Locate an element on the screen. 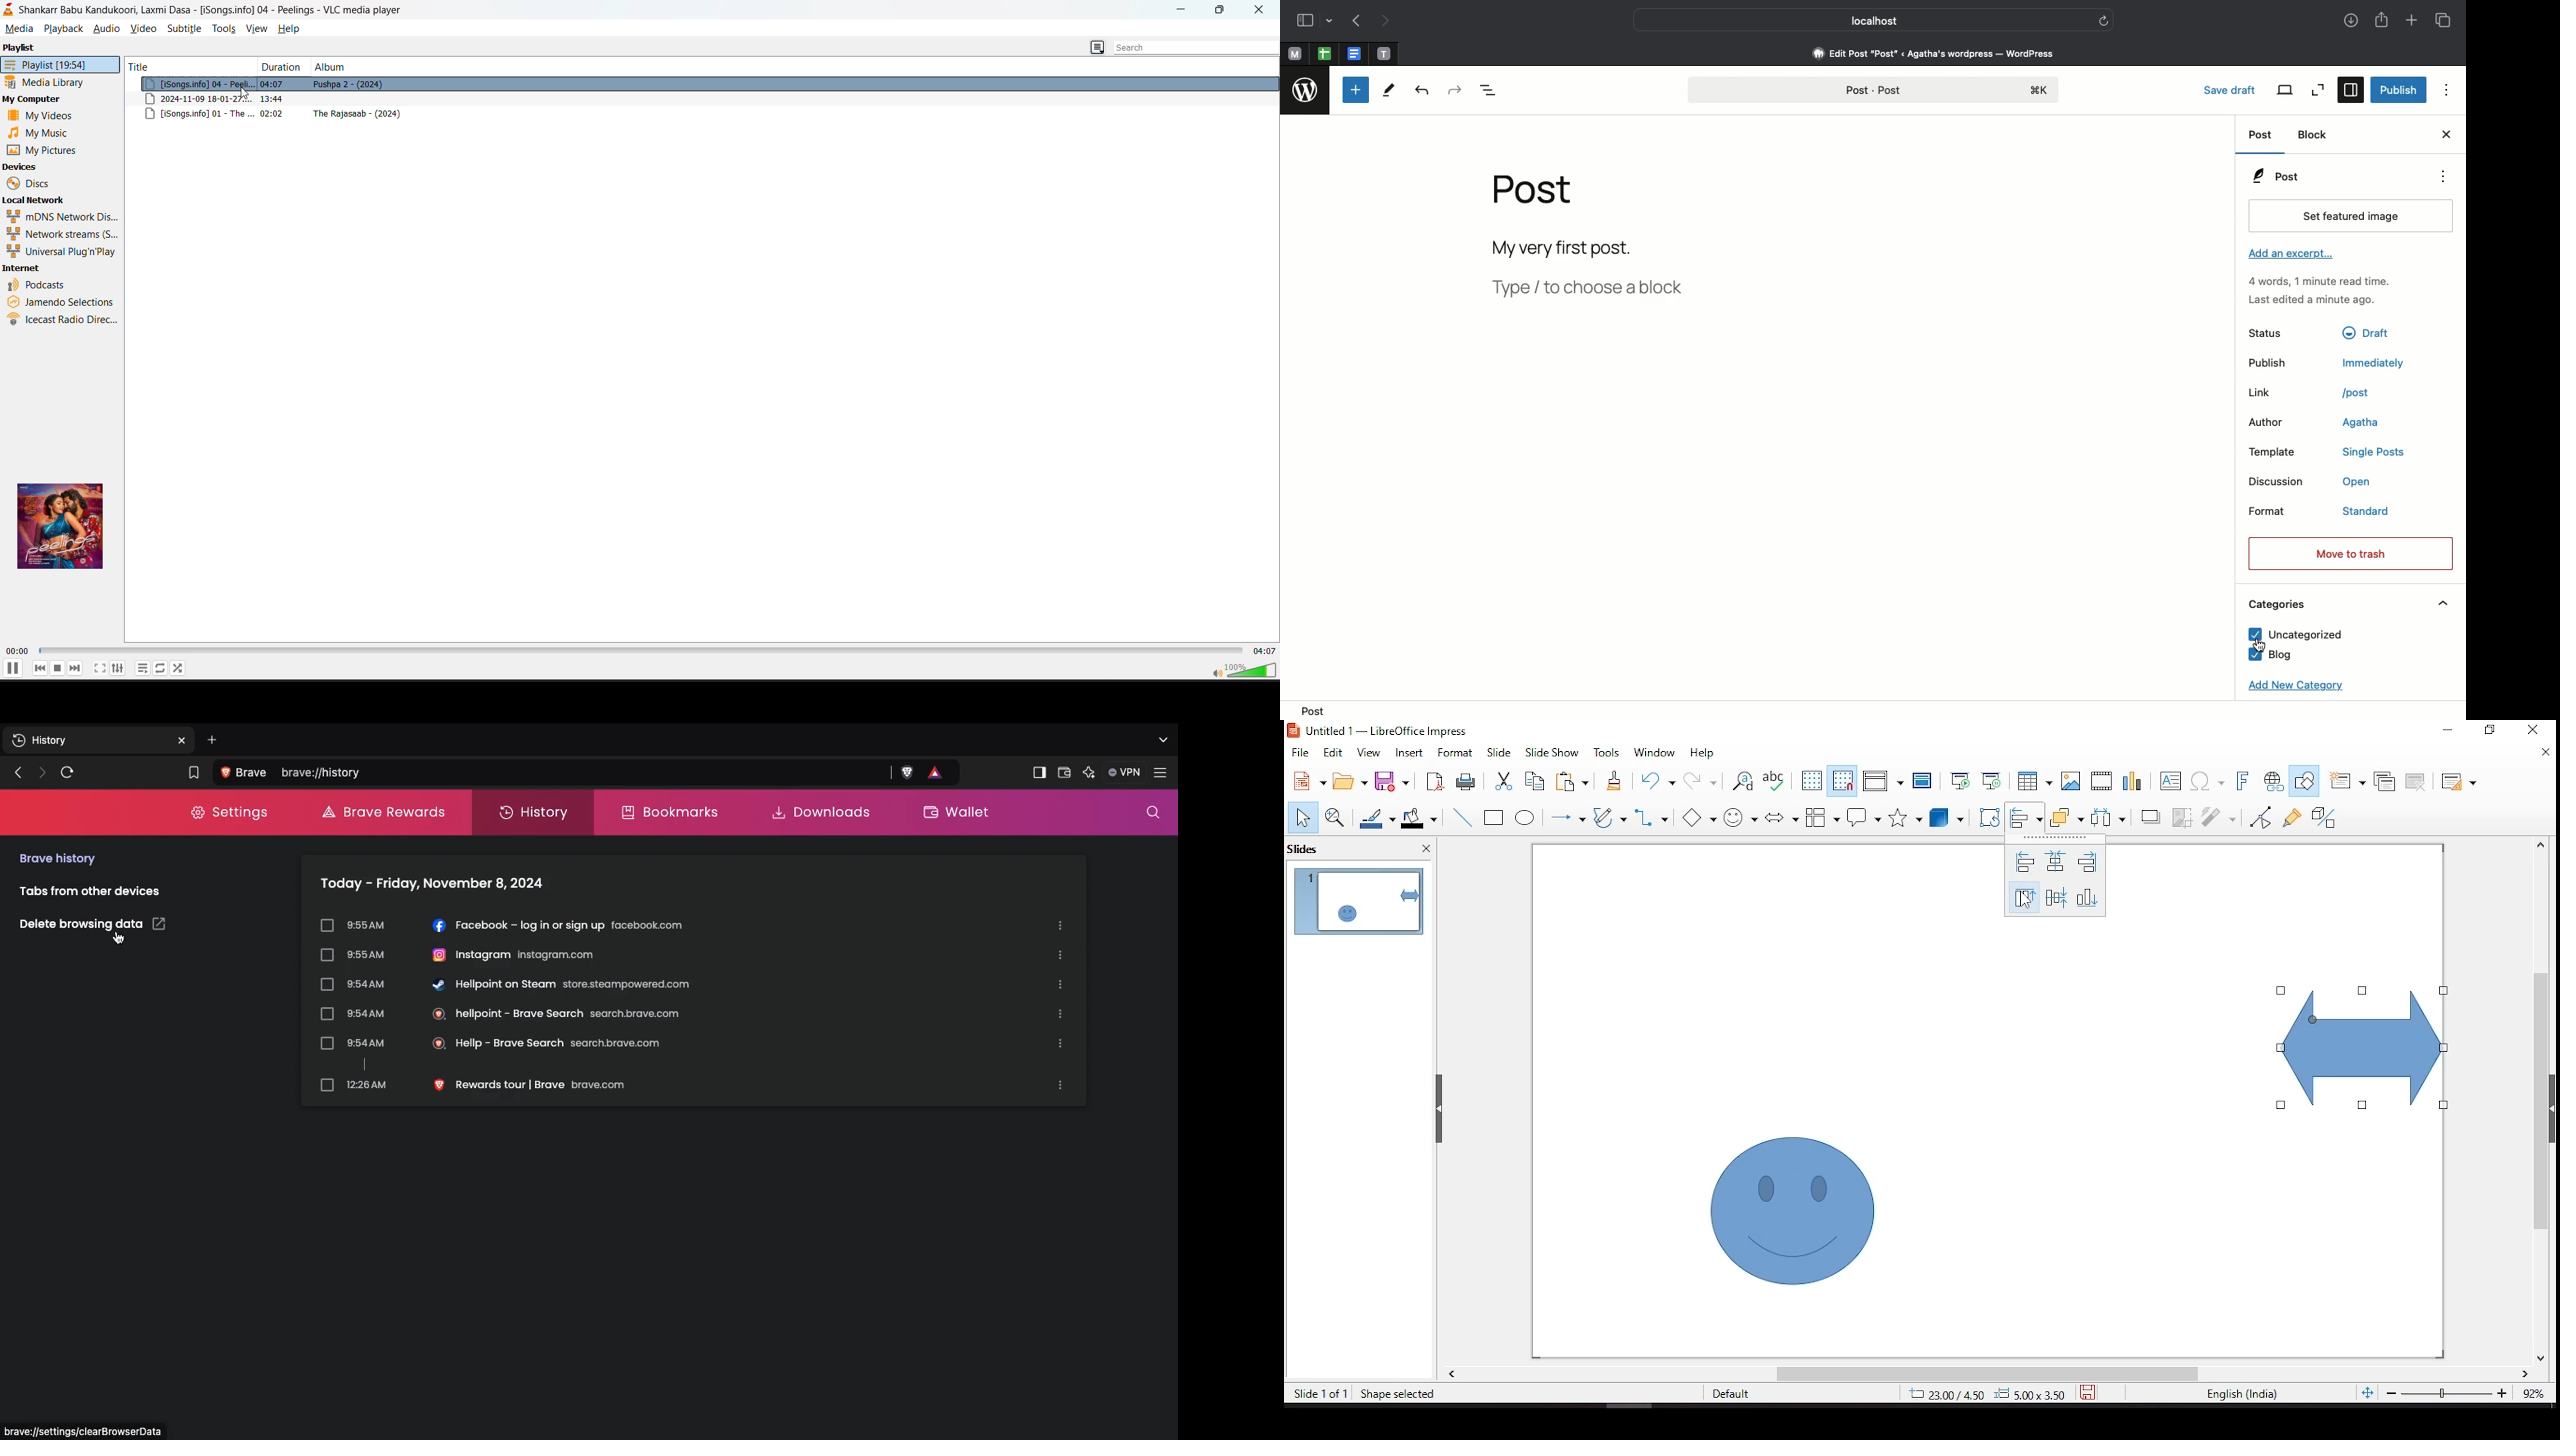  videos is located at coordinates (42, 116).